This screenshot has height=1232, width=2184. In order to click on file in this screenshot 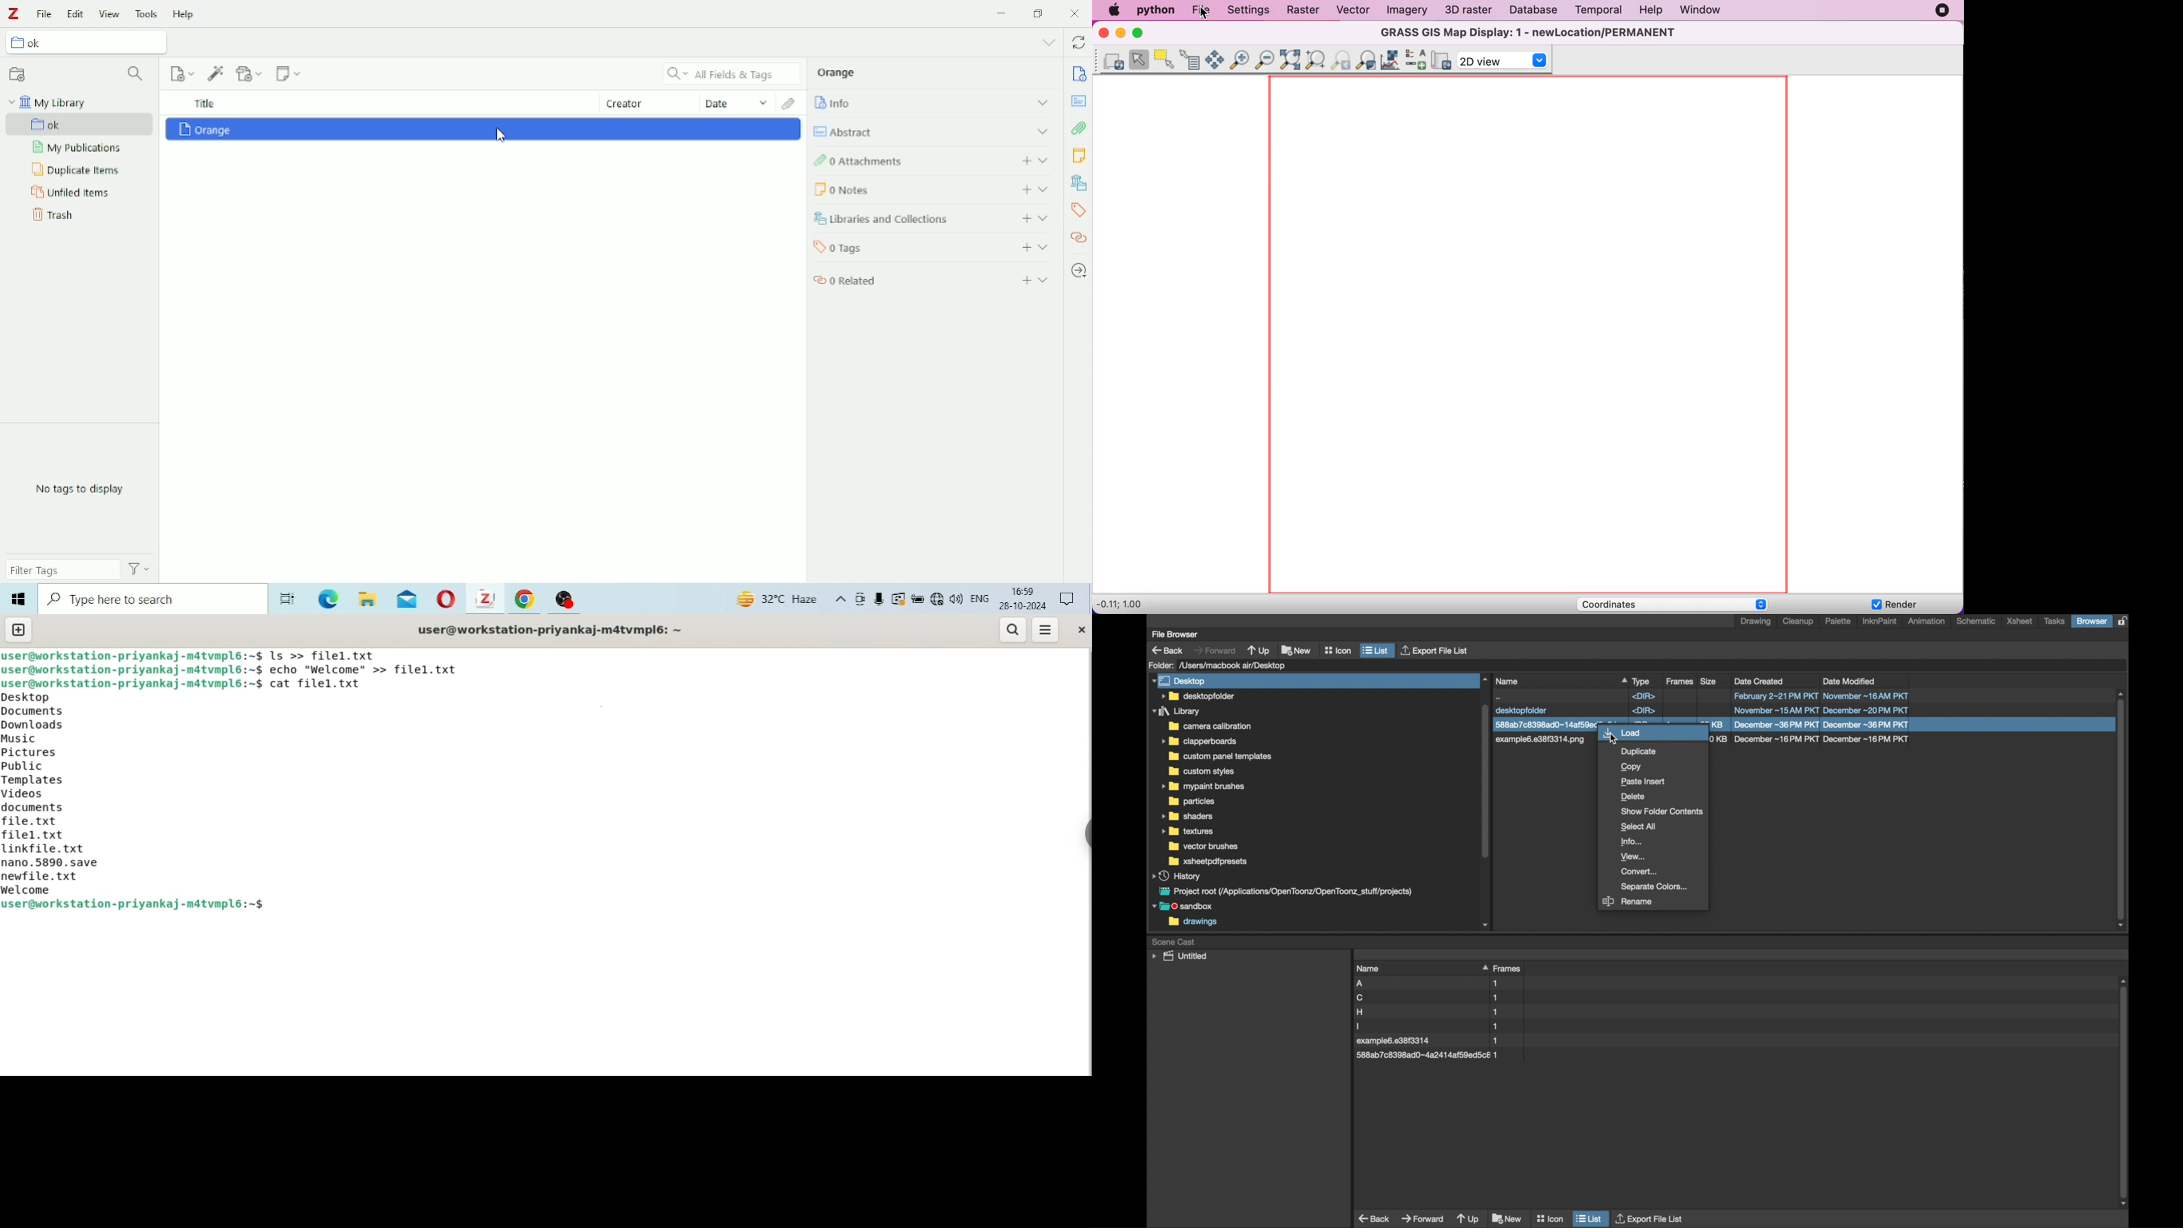, I will do `click(1701, 696)`.